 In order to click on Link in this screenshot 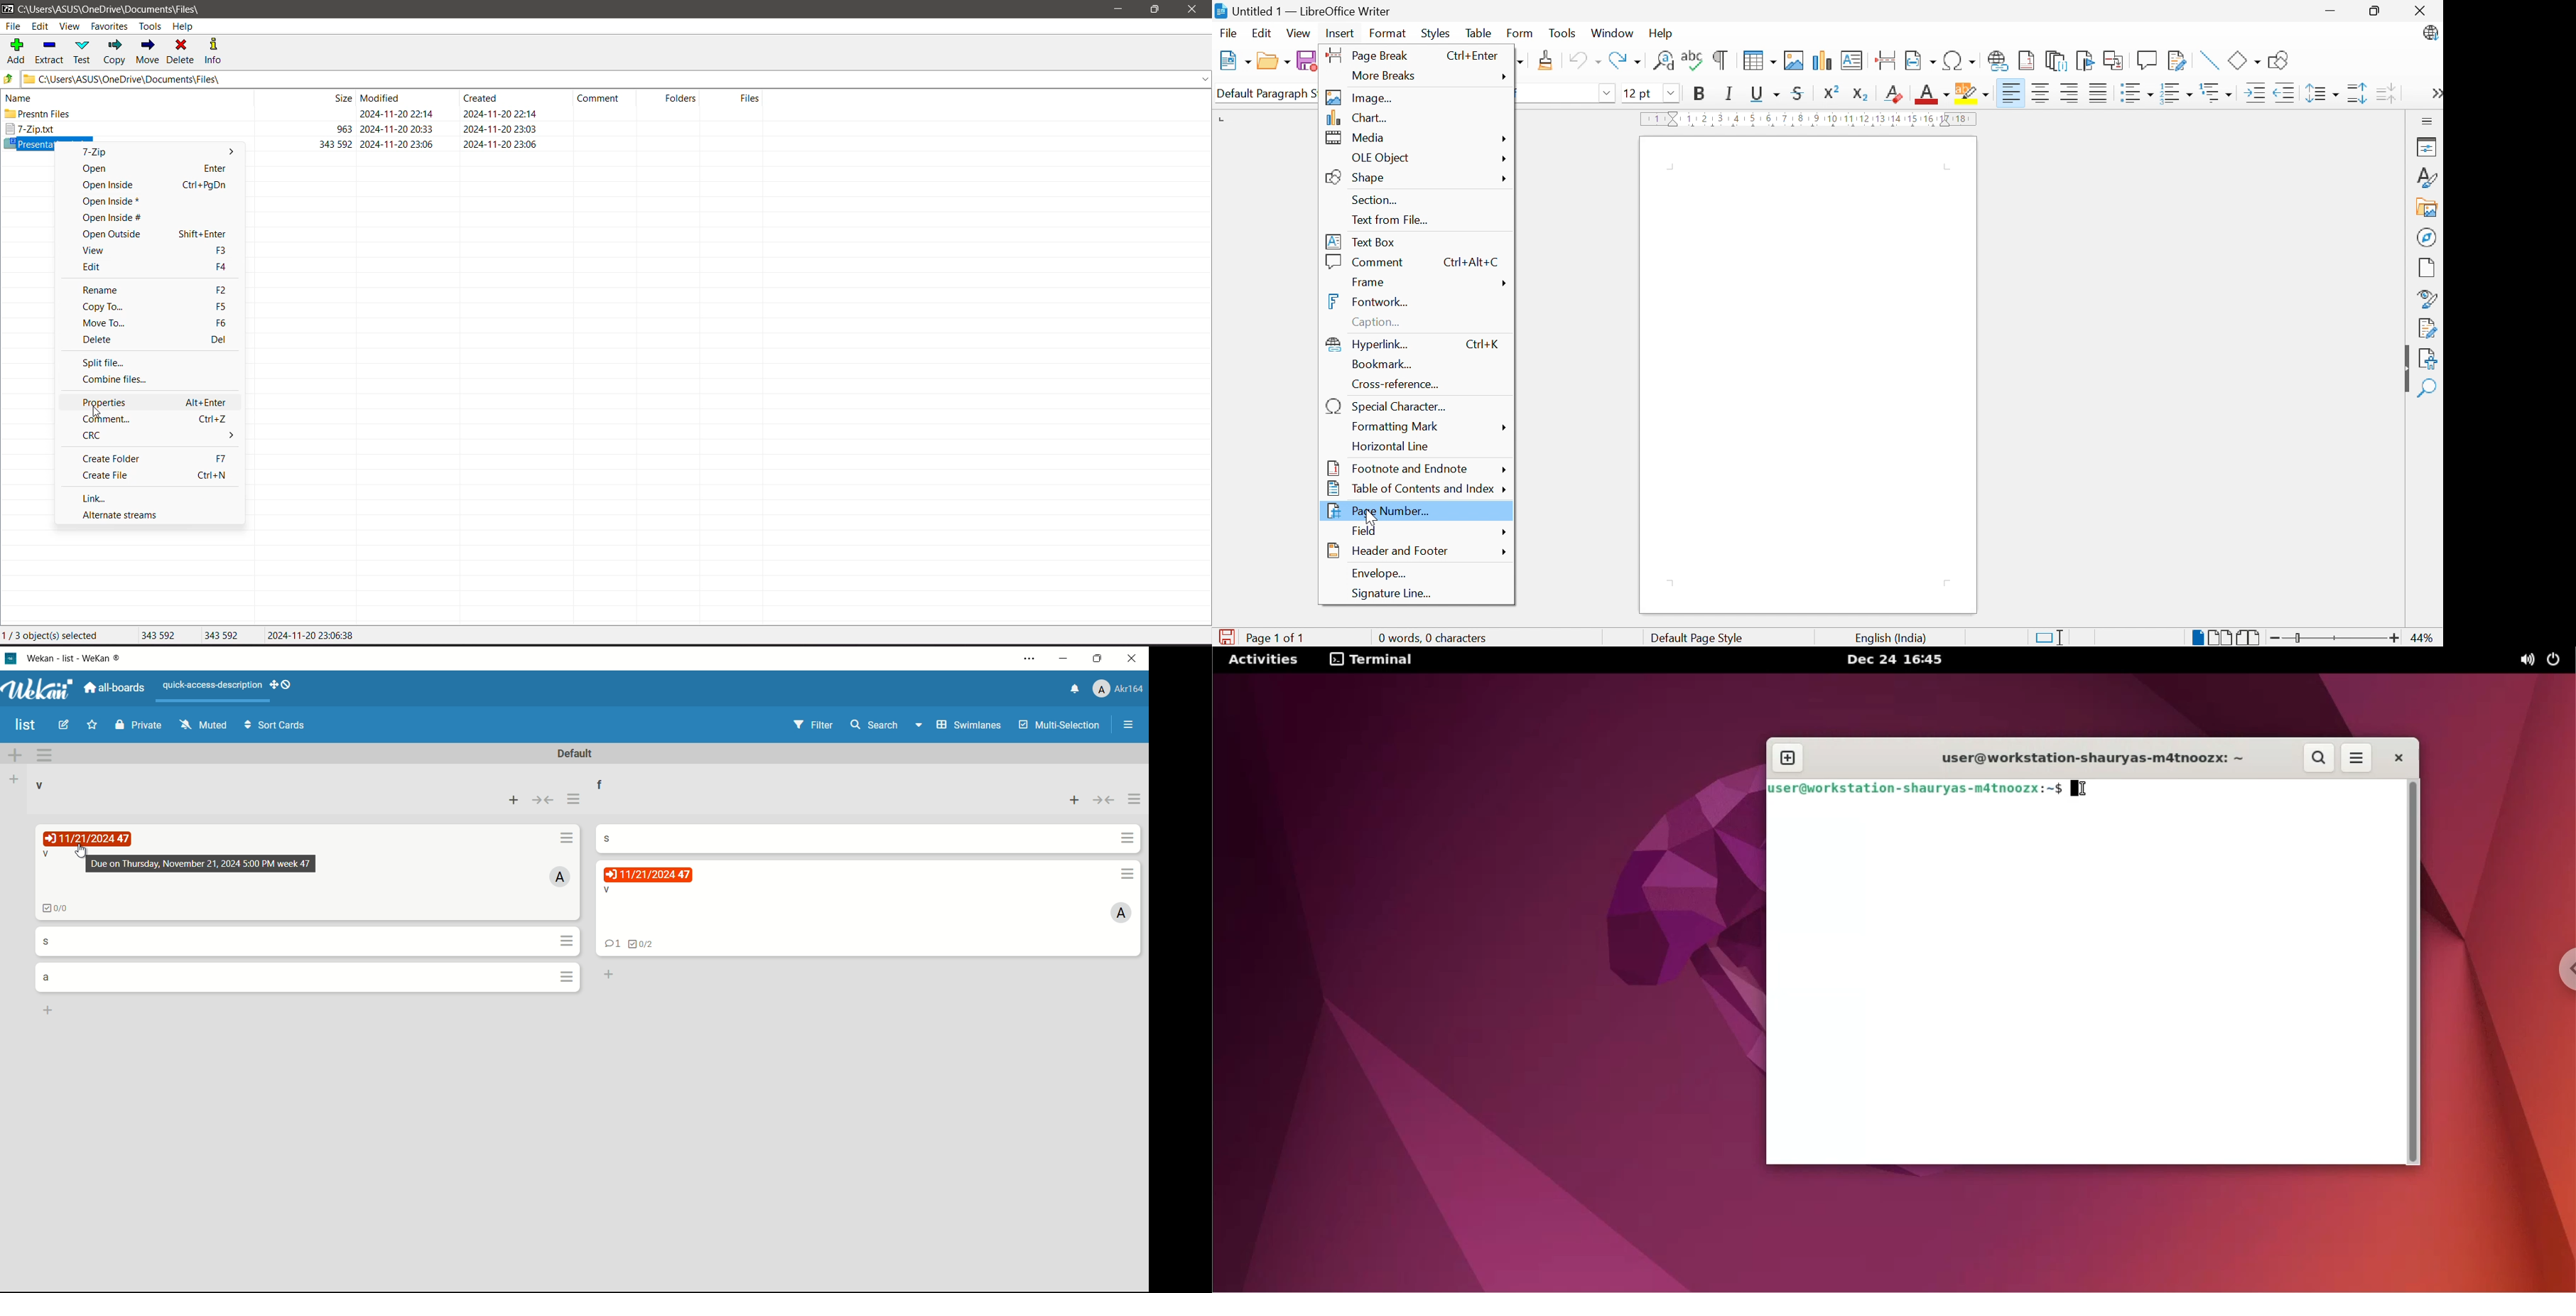, I will do `click(101, 498)`.